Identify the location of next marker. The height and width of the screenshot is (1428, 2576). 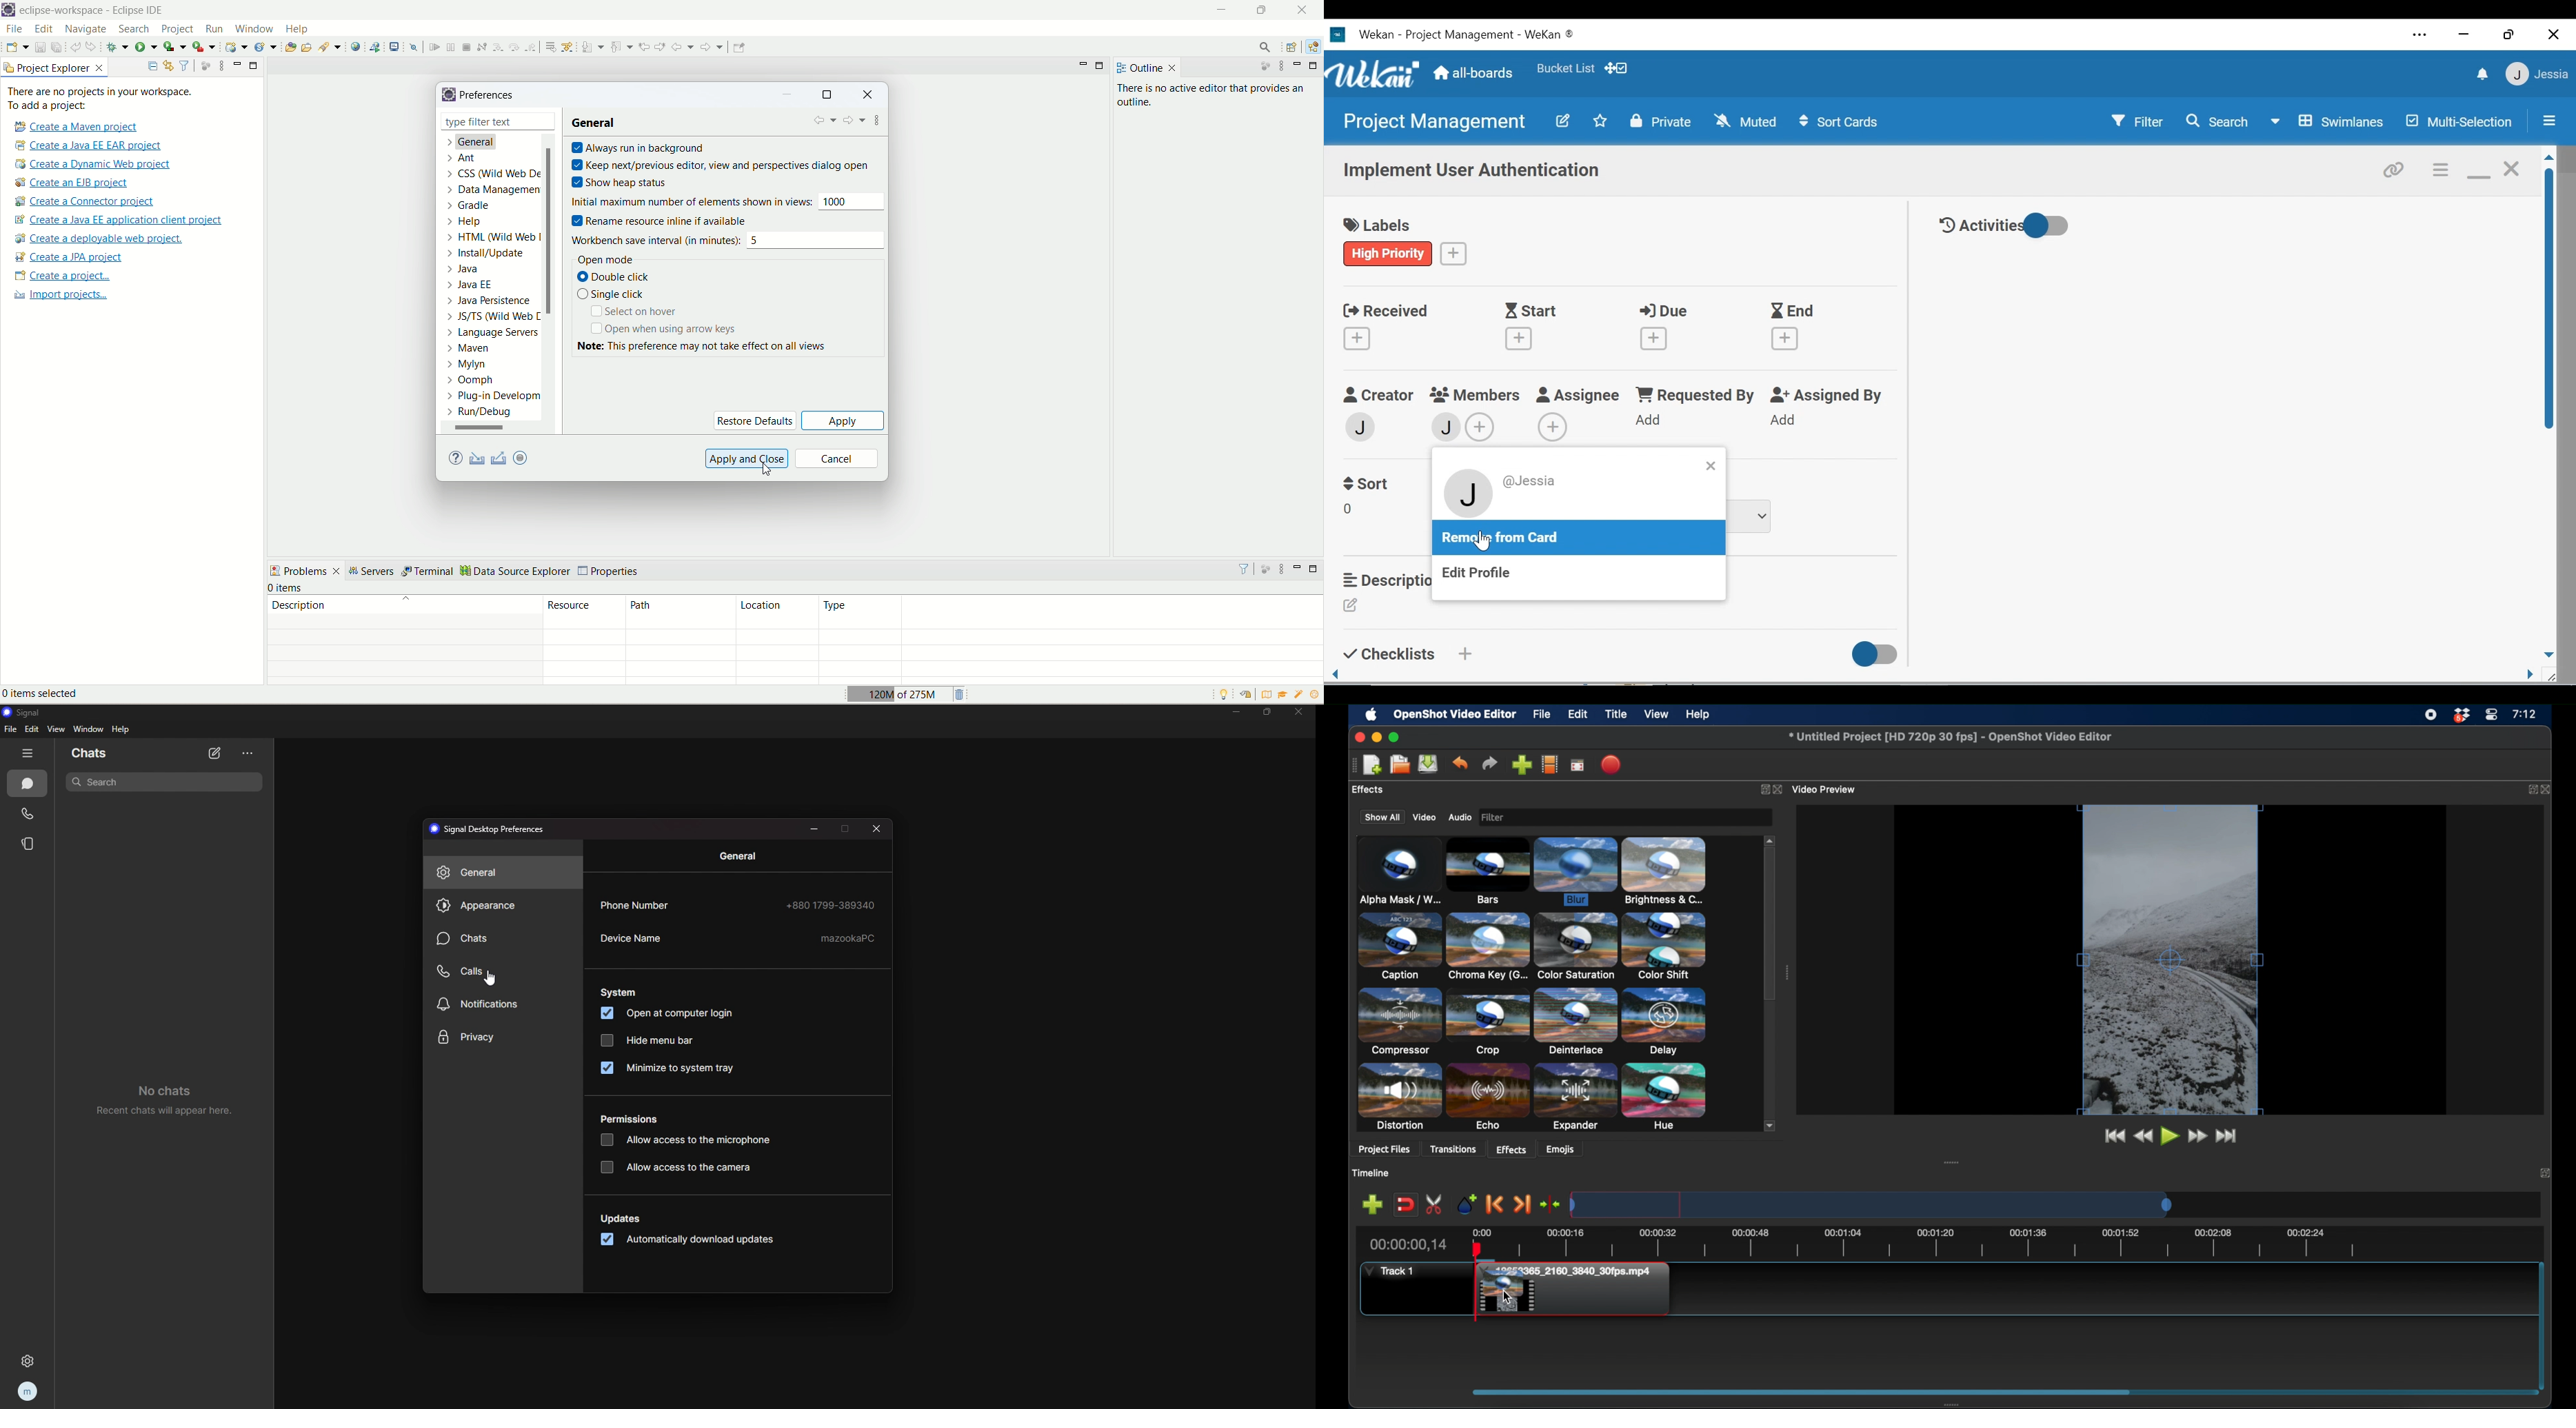
(1524, 1205).